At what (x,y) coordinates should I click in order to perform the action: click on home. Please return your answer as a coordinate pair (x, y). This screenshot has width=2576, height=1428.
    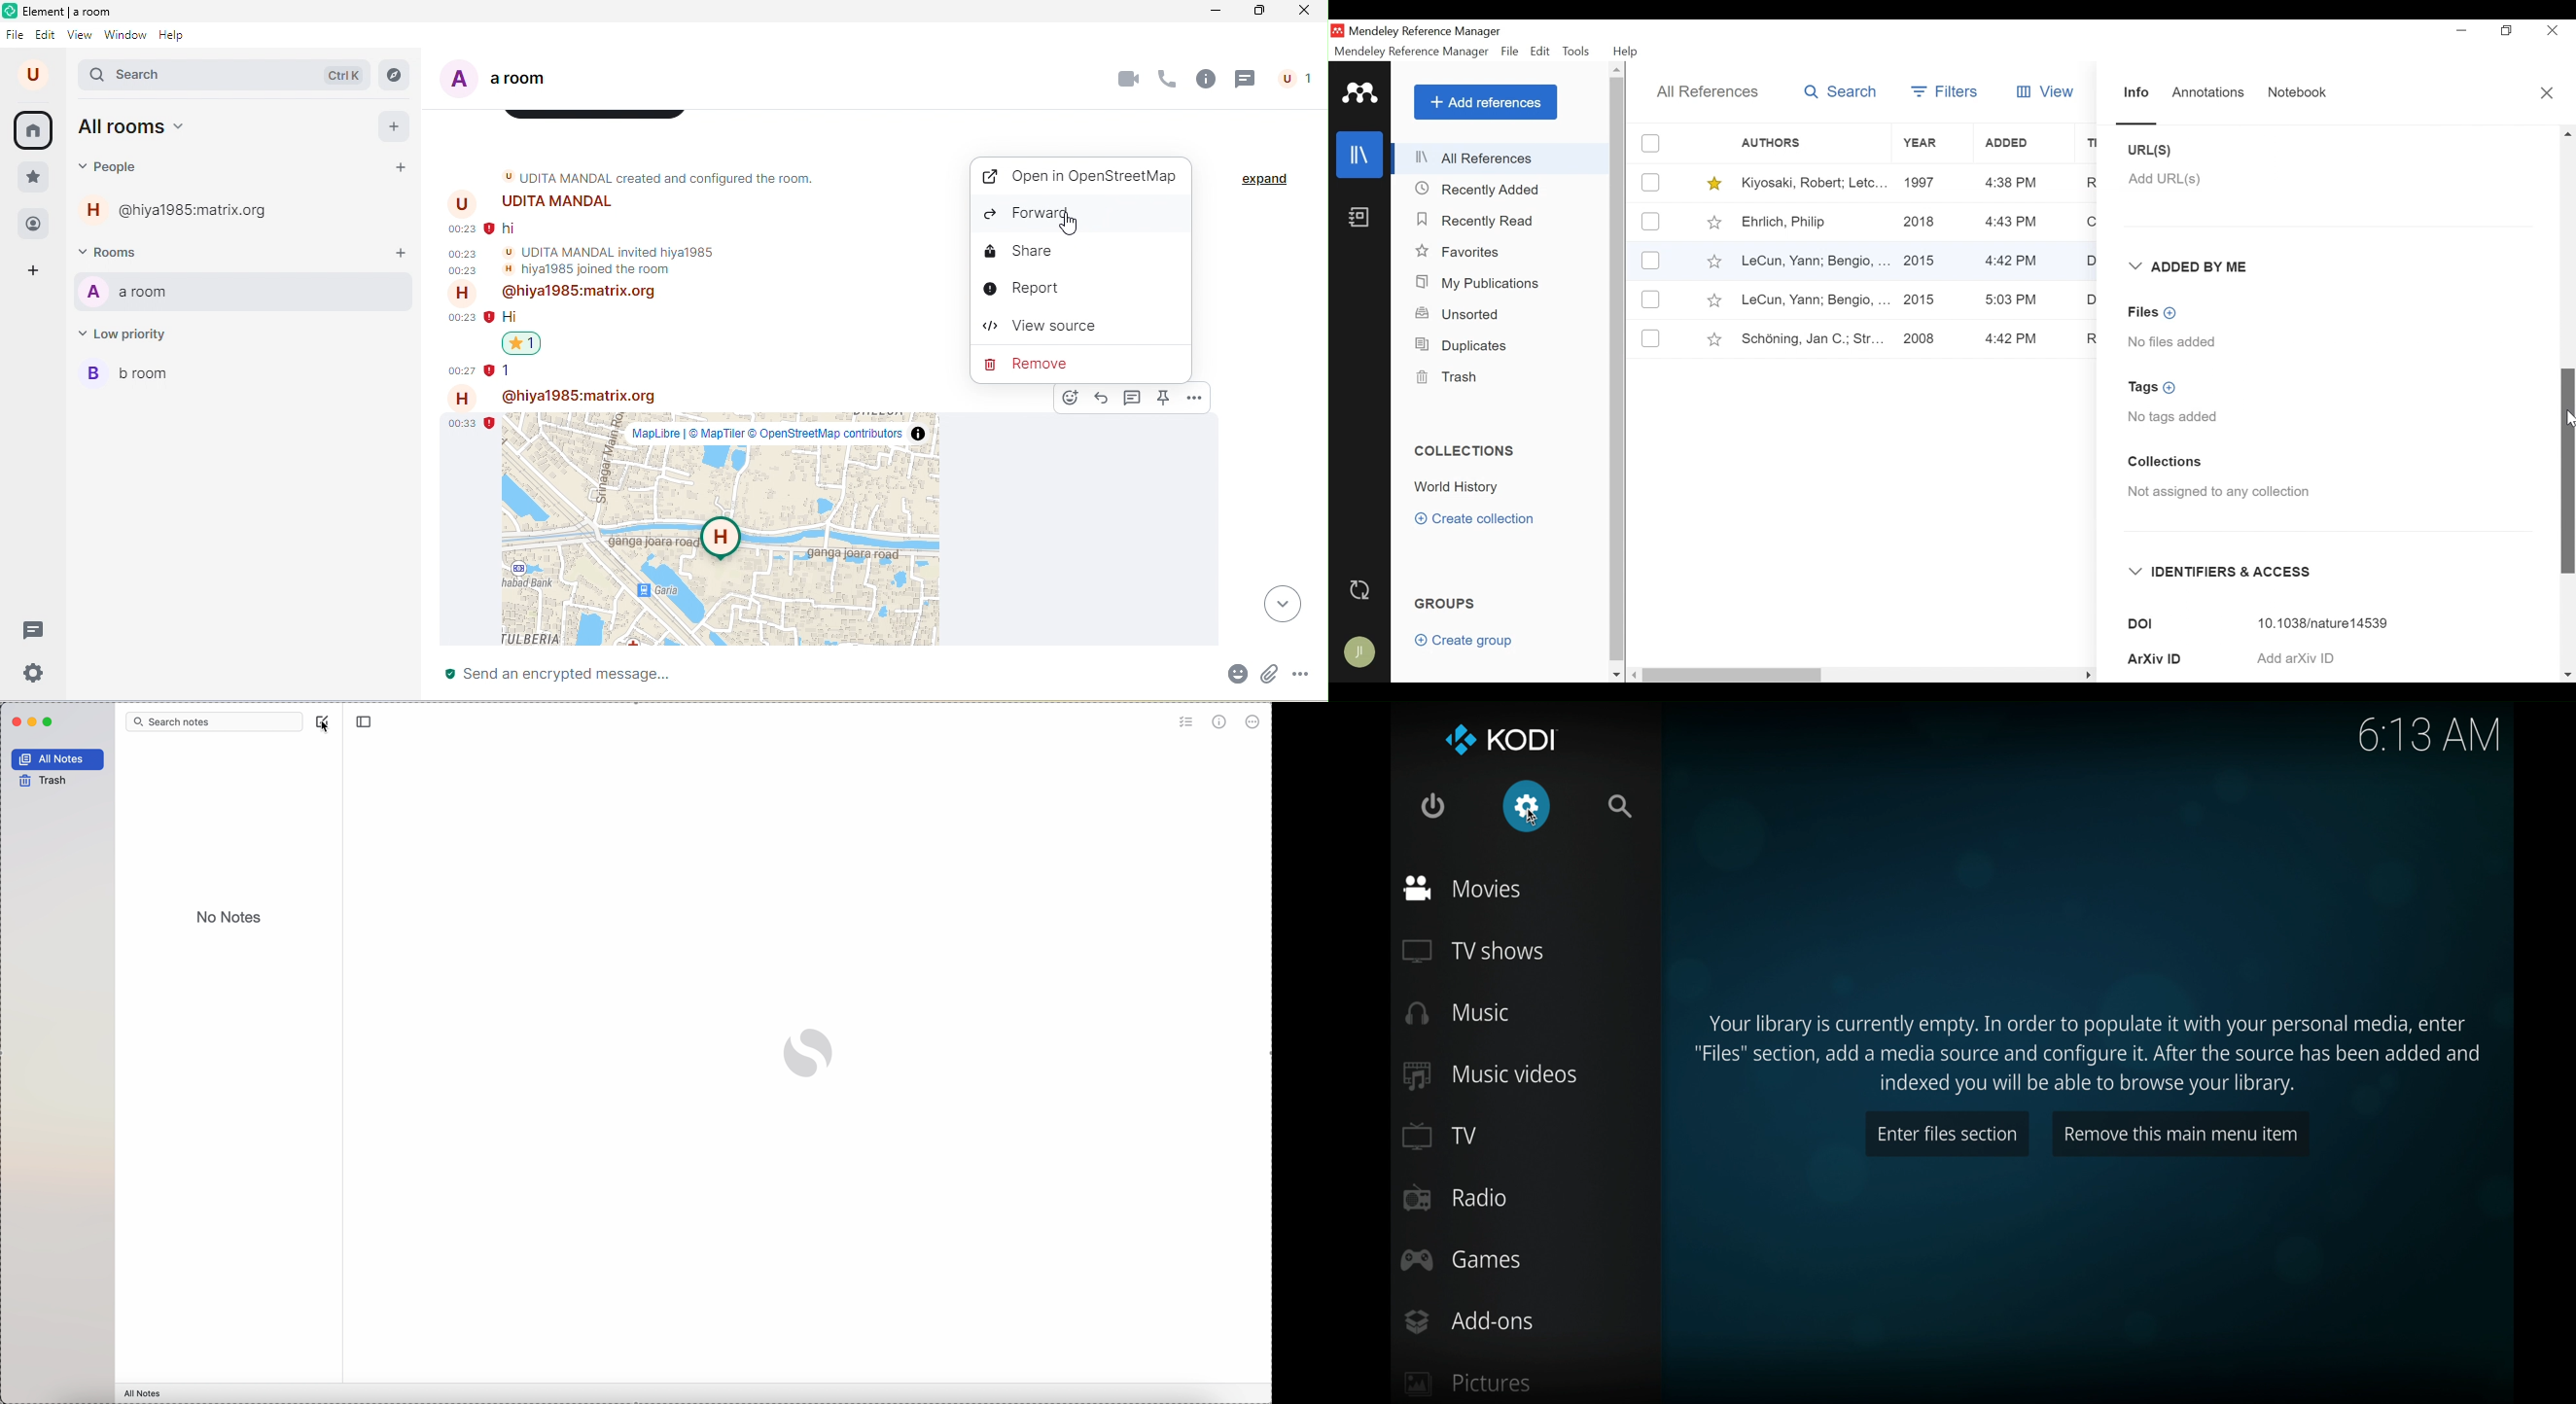
    Looking at the image, I should click on (35, 131).